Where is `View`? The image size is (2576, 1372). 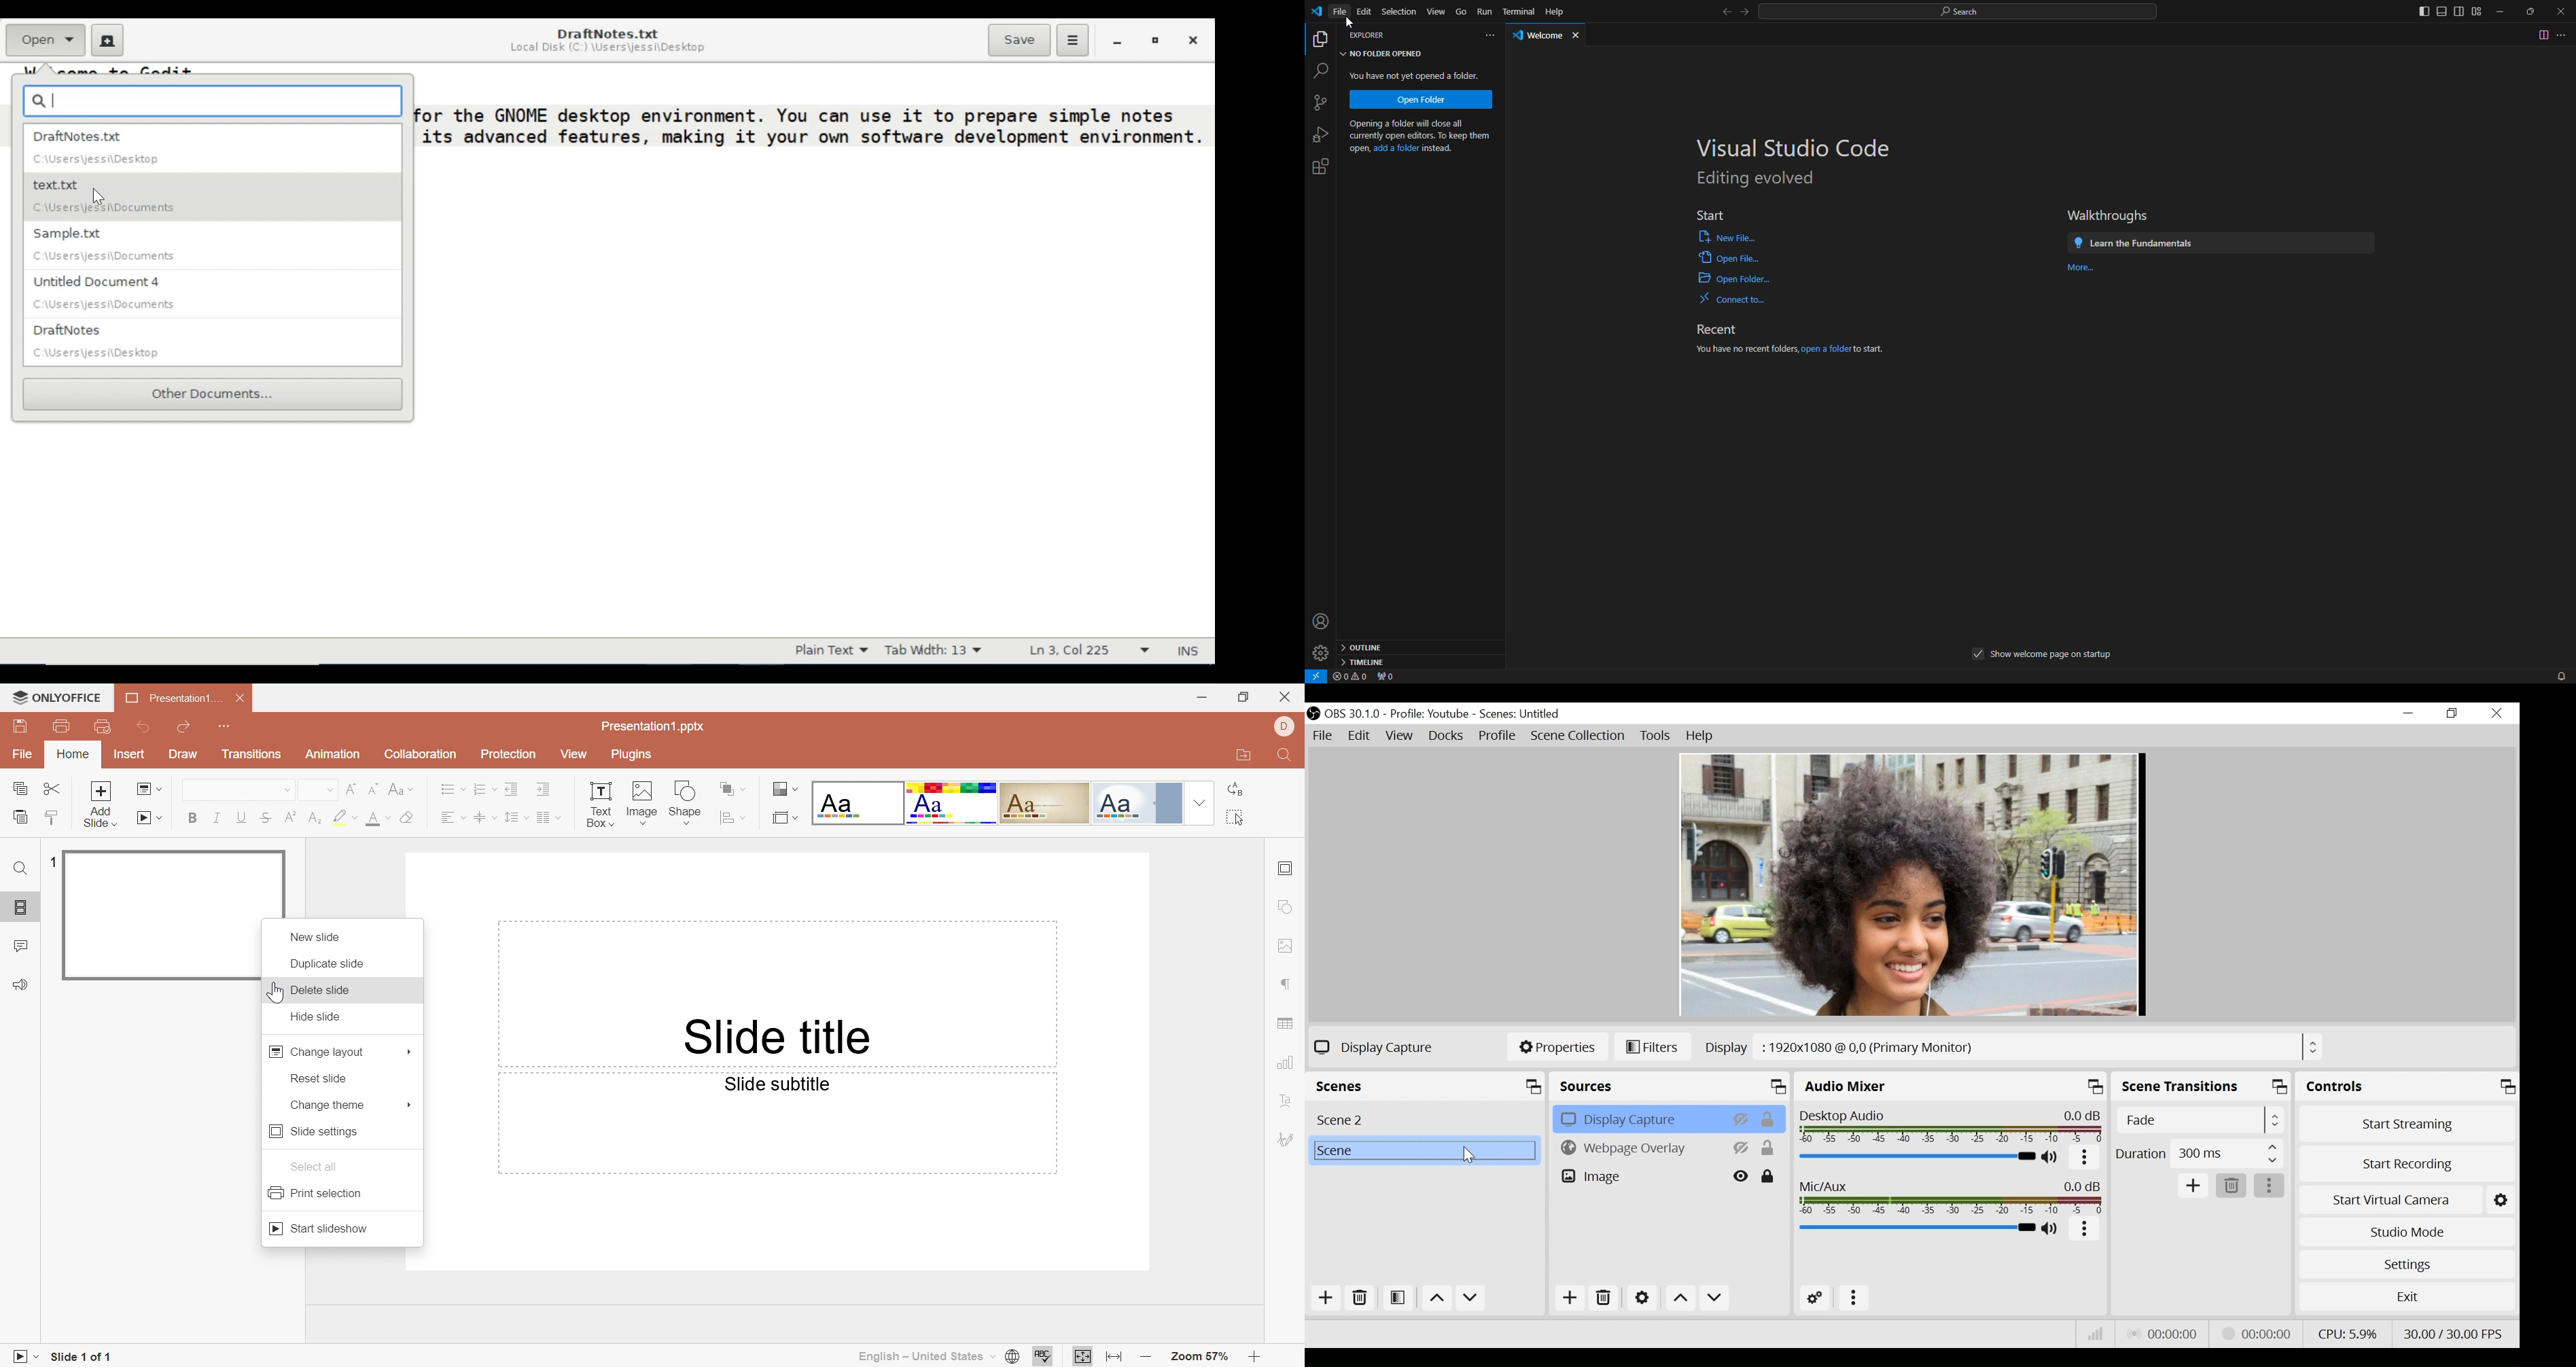
View is located at coordinates (1400, 736).